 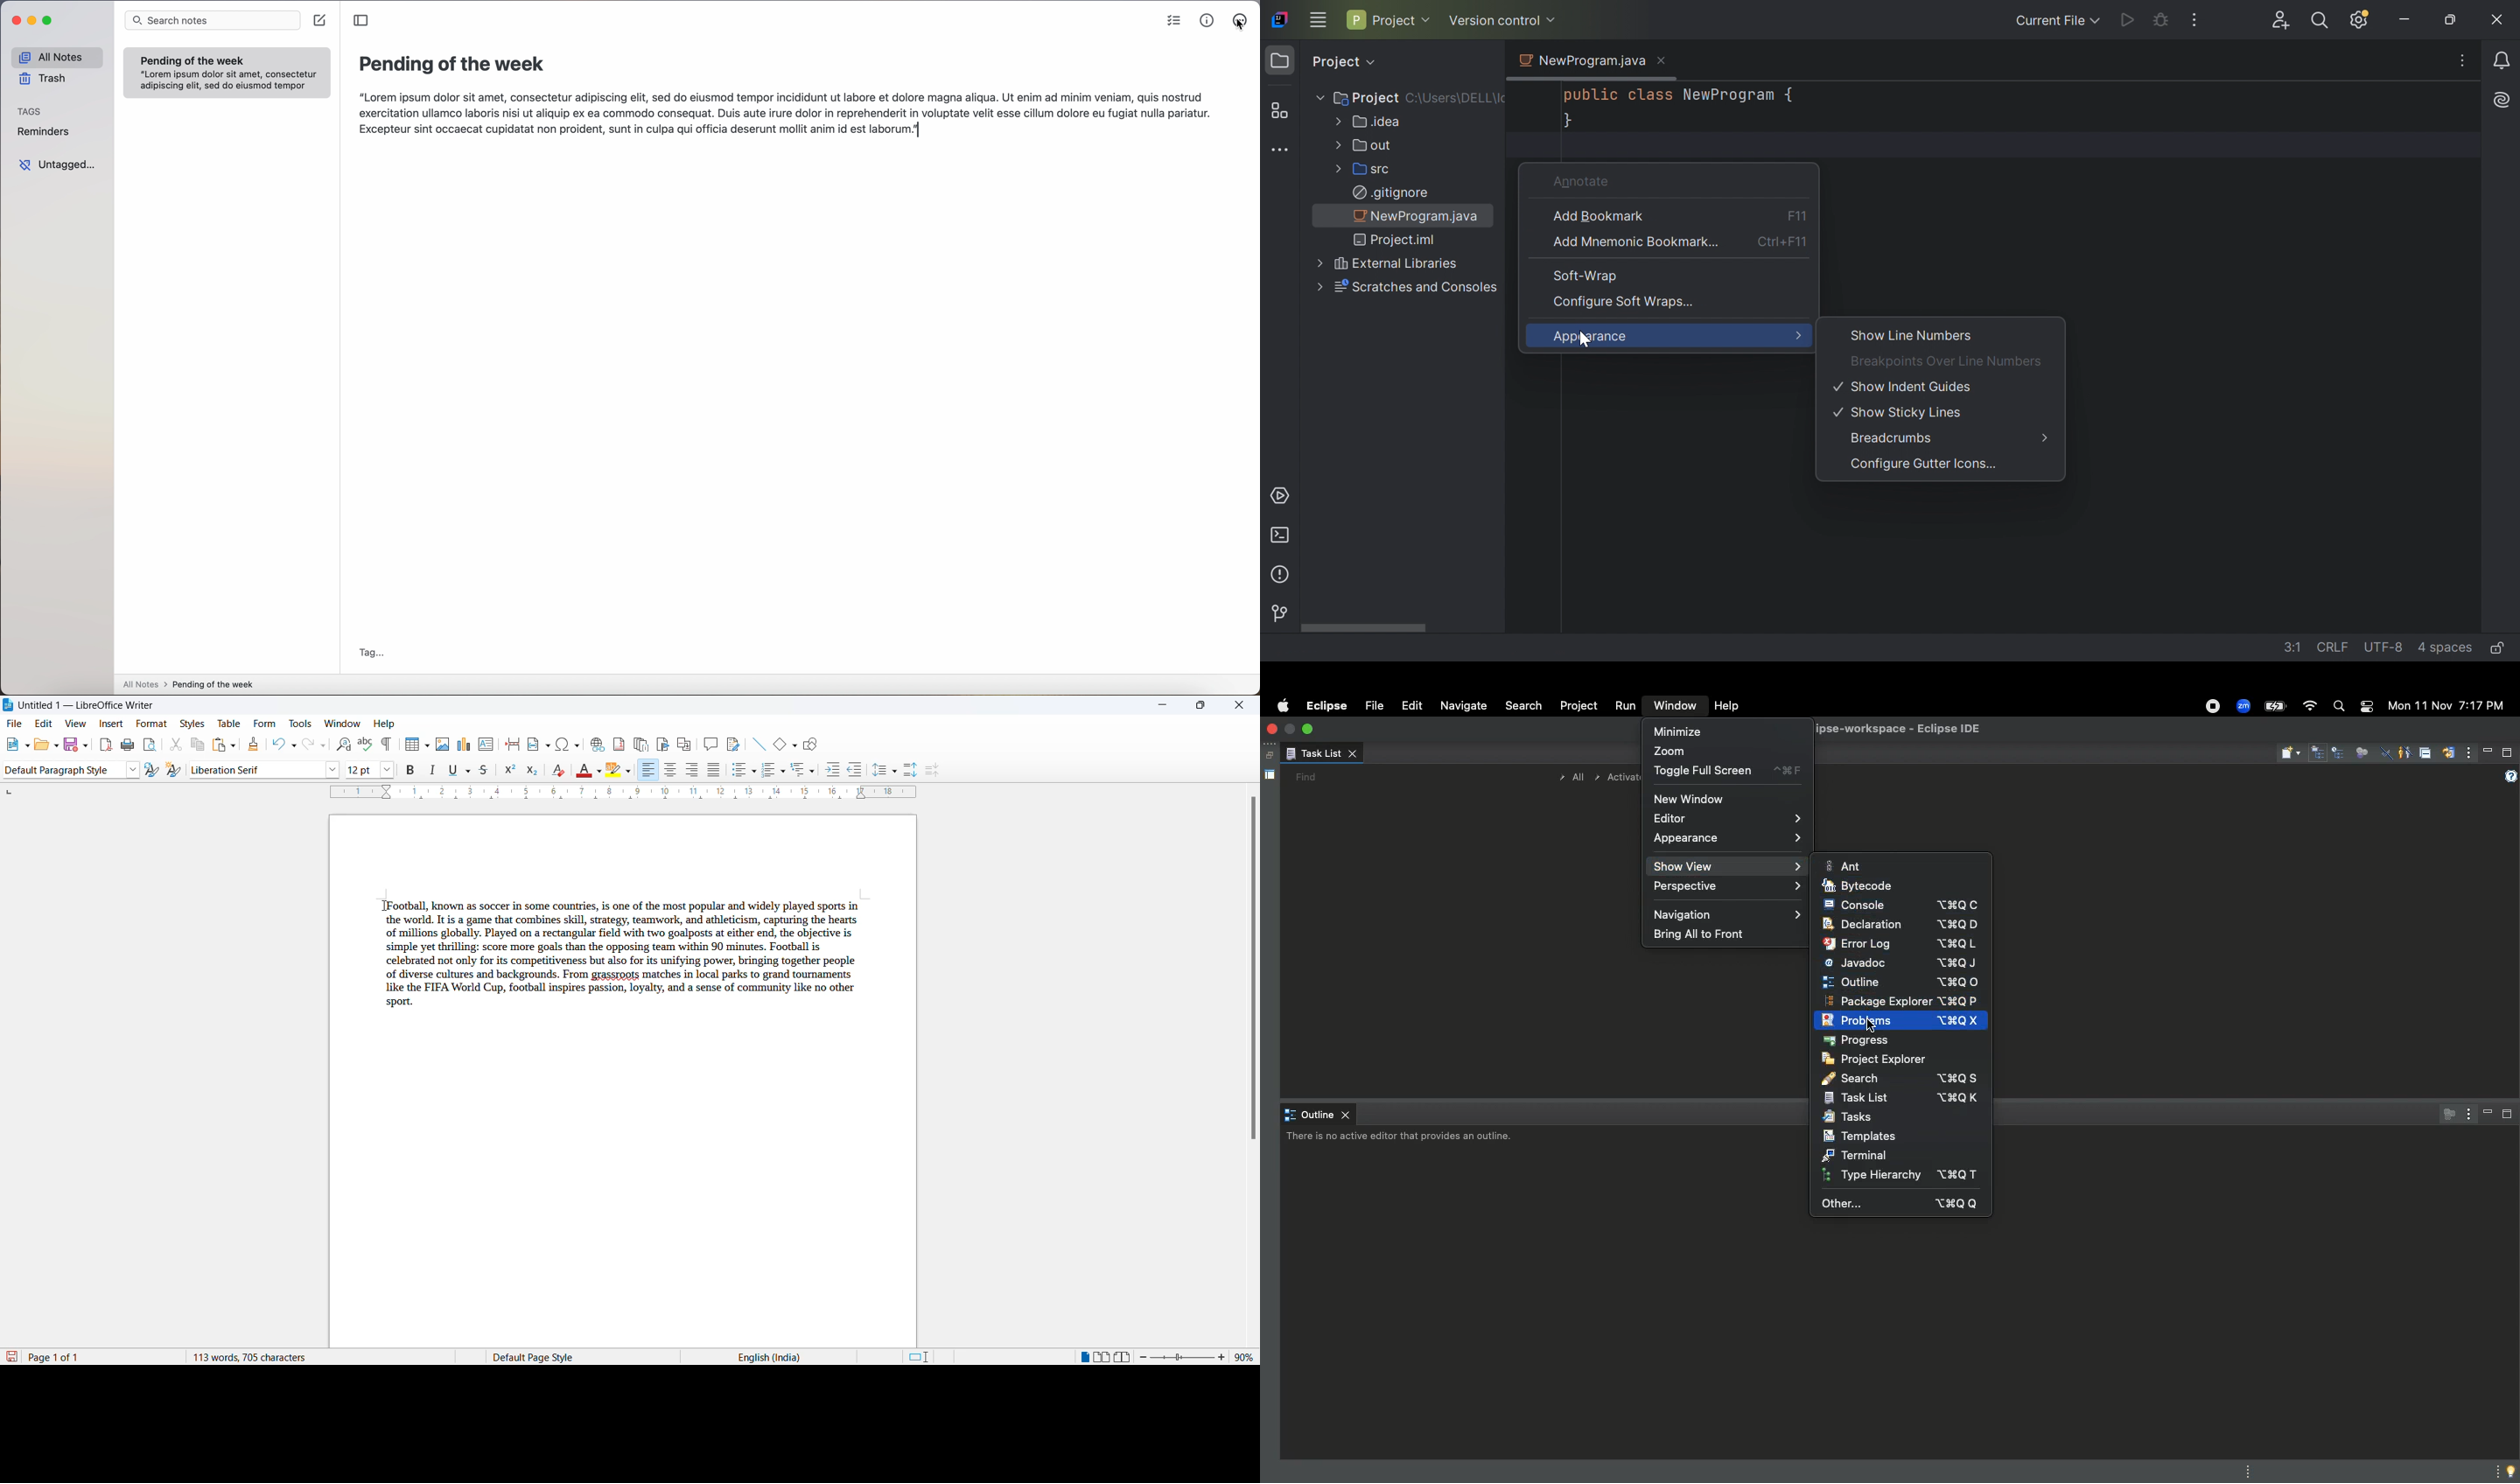 I want to click on font name, so click(x=255, y=769).